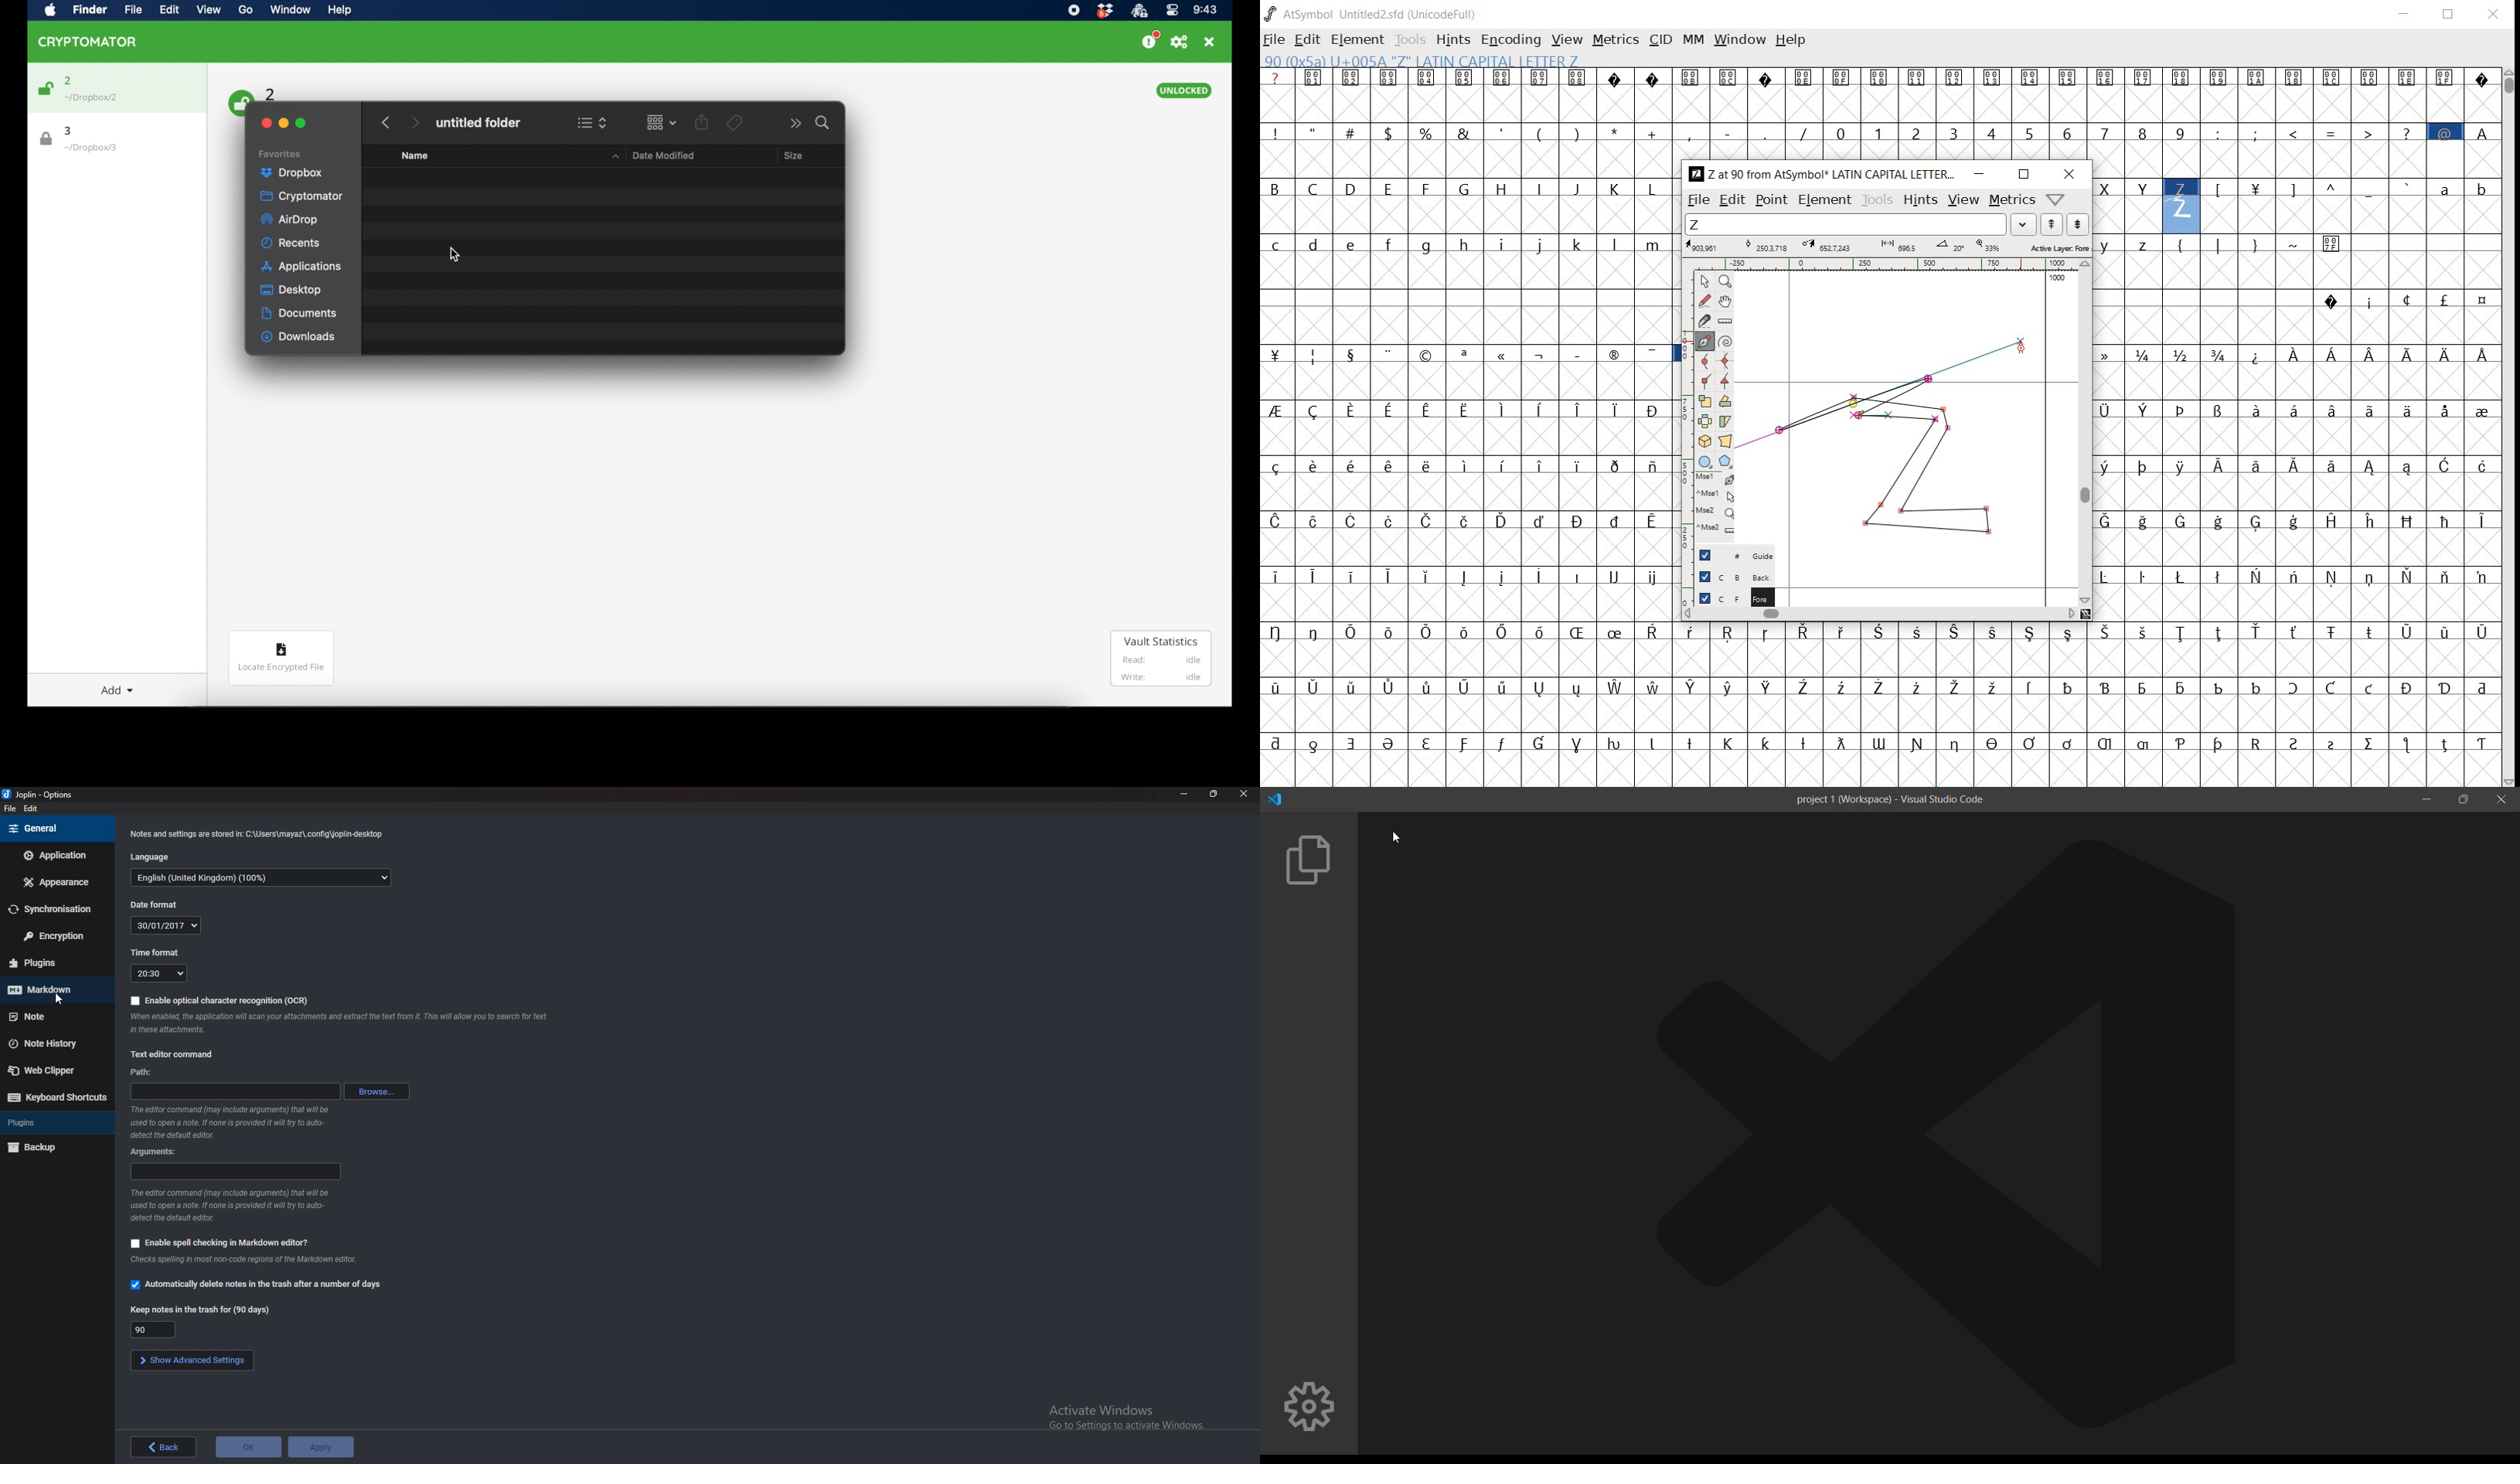  Describe the element at coordinates (1244, 793) in the screenshot. I see `close` at that location.